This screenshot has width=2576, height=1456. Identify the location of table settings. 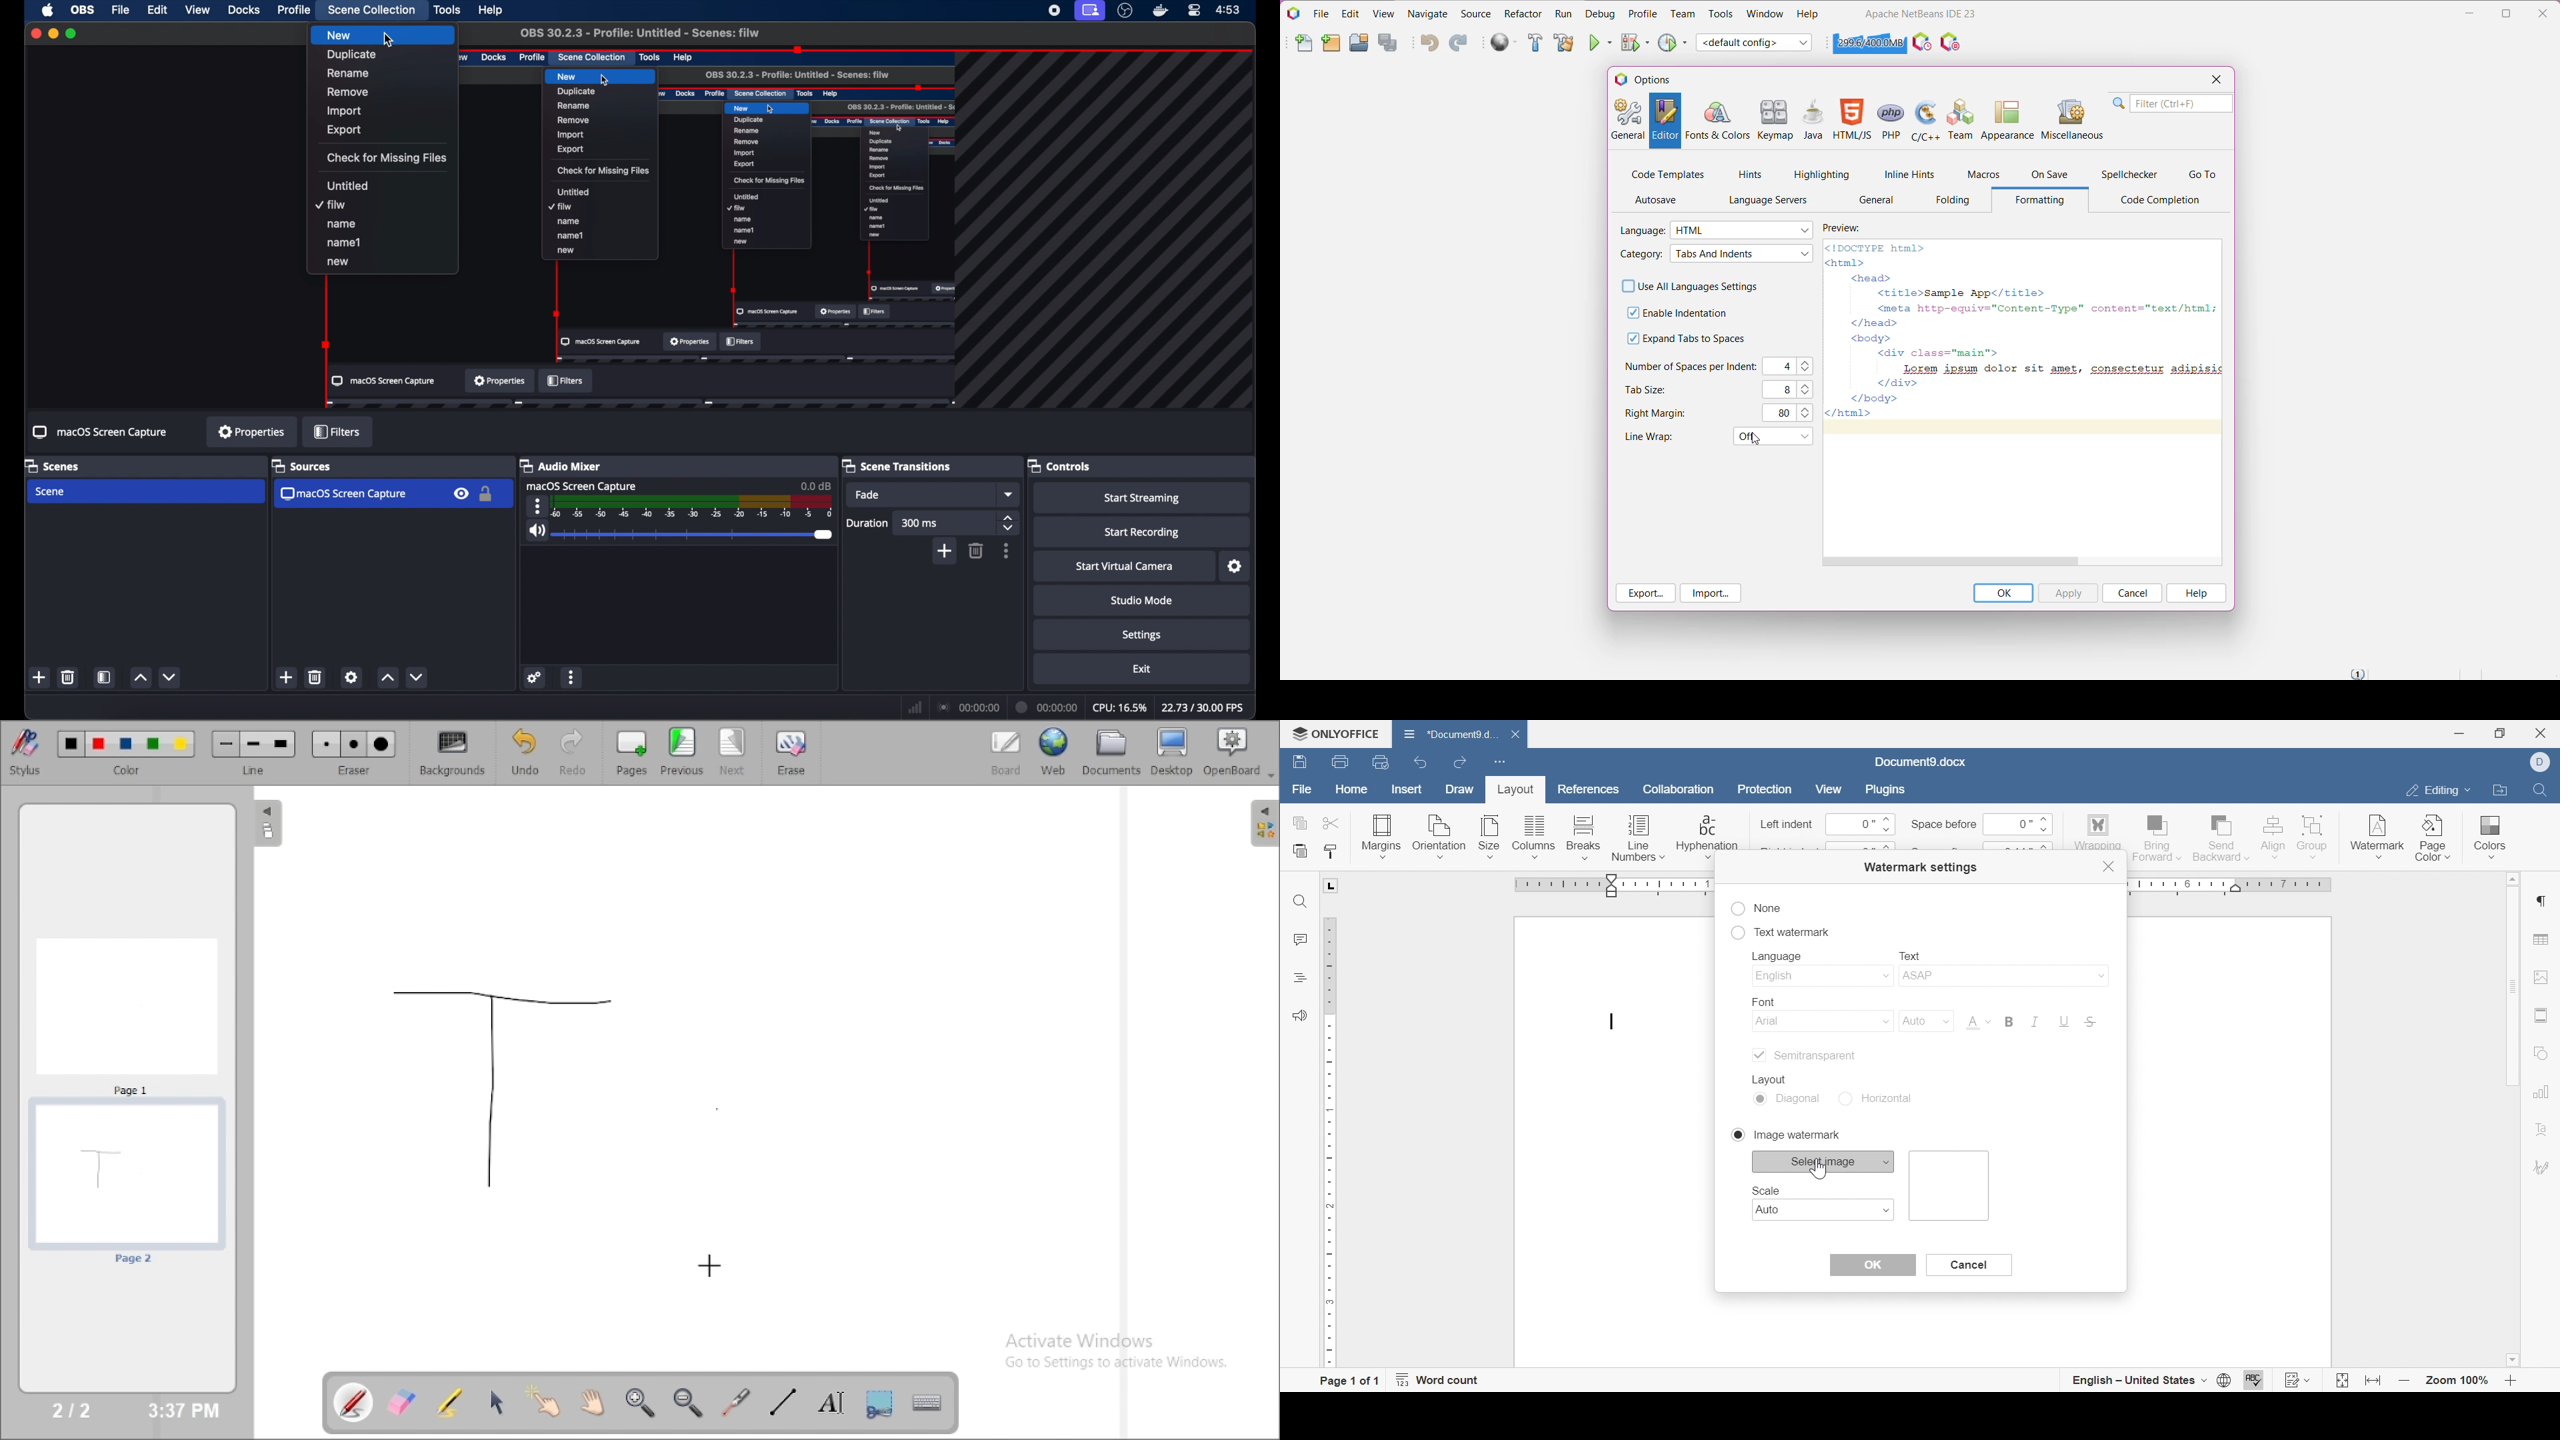
(2541, 941).